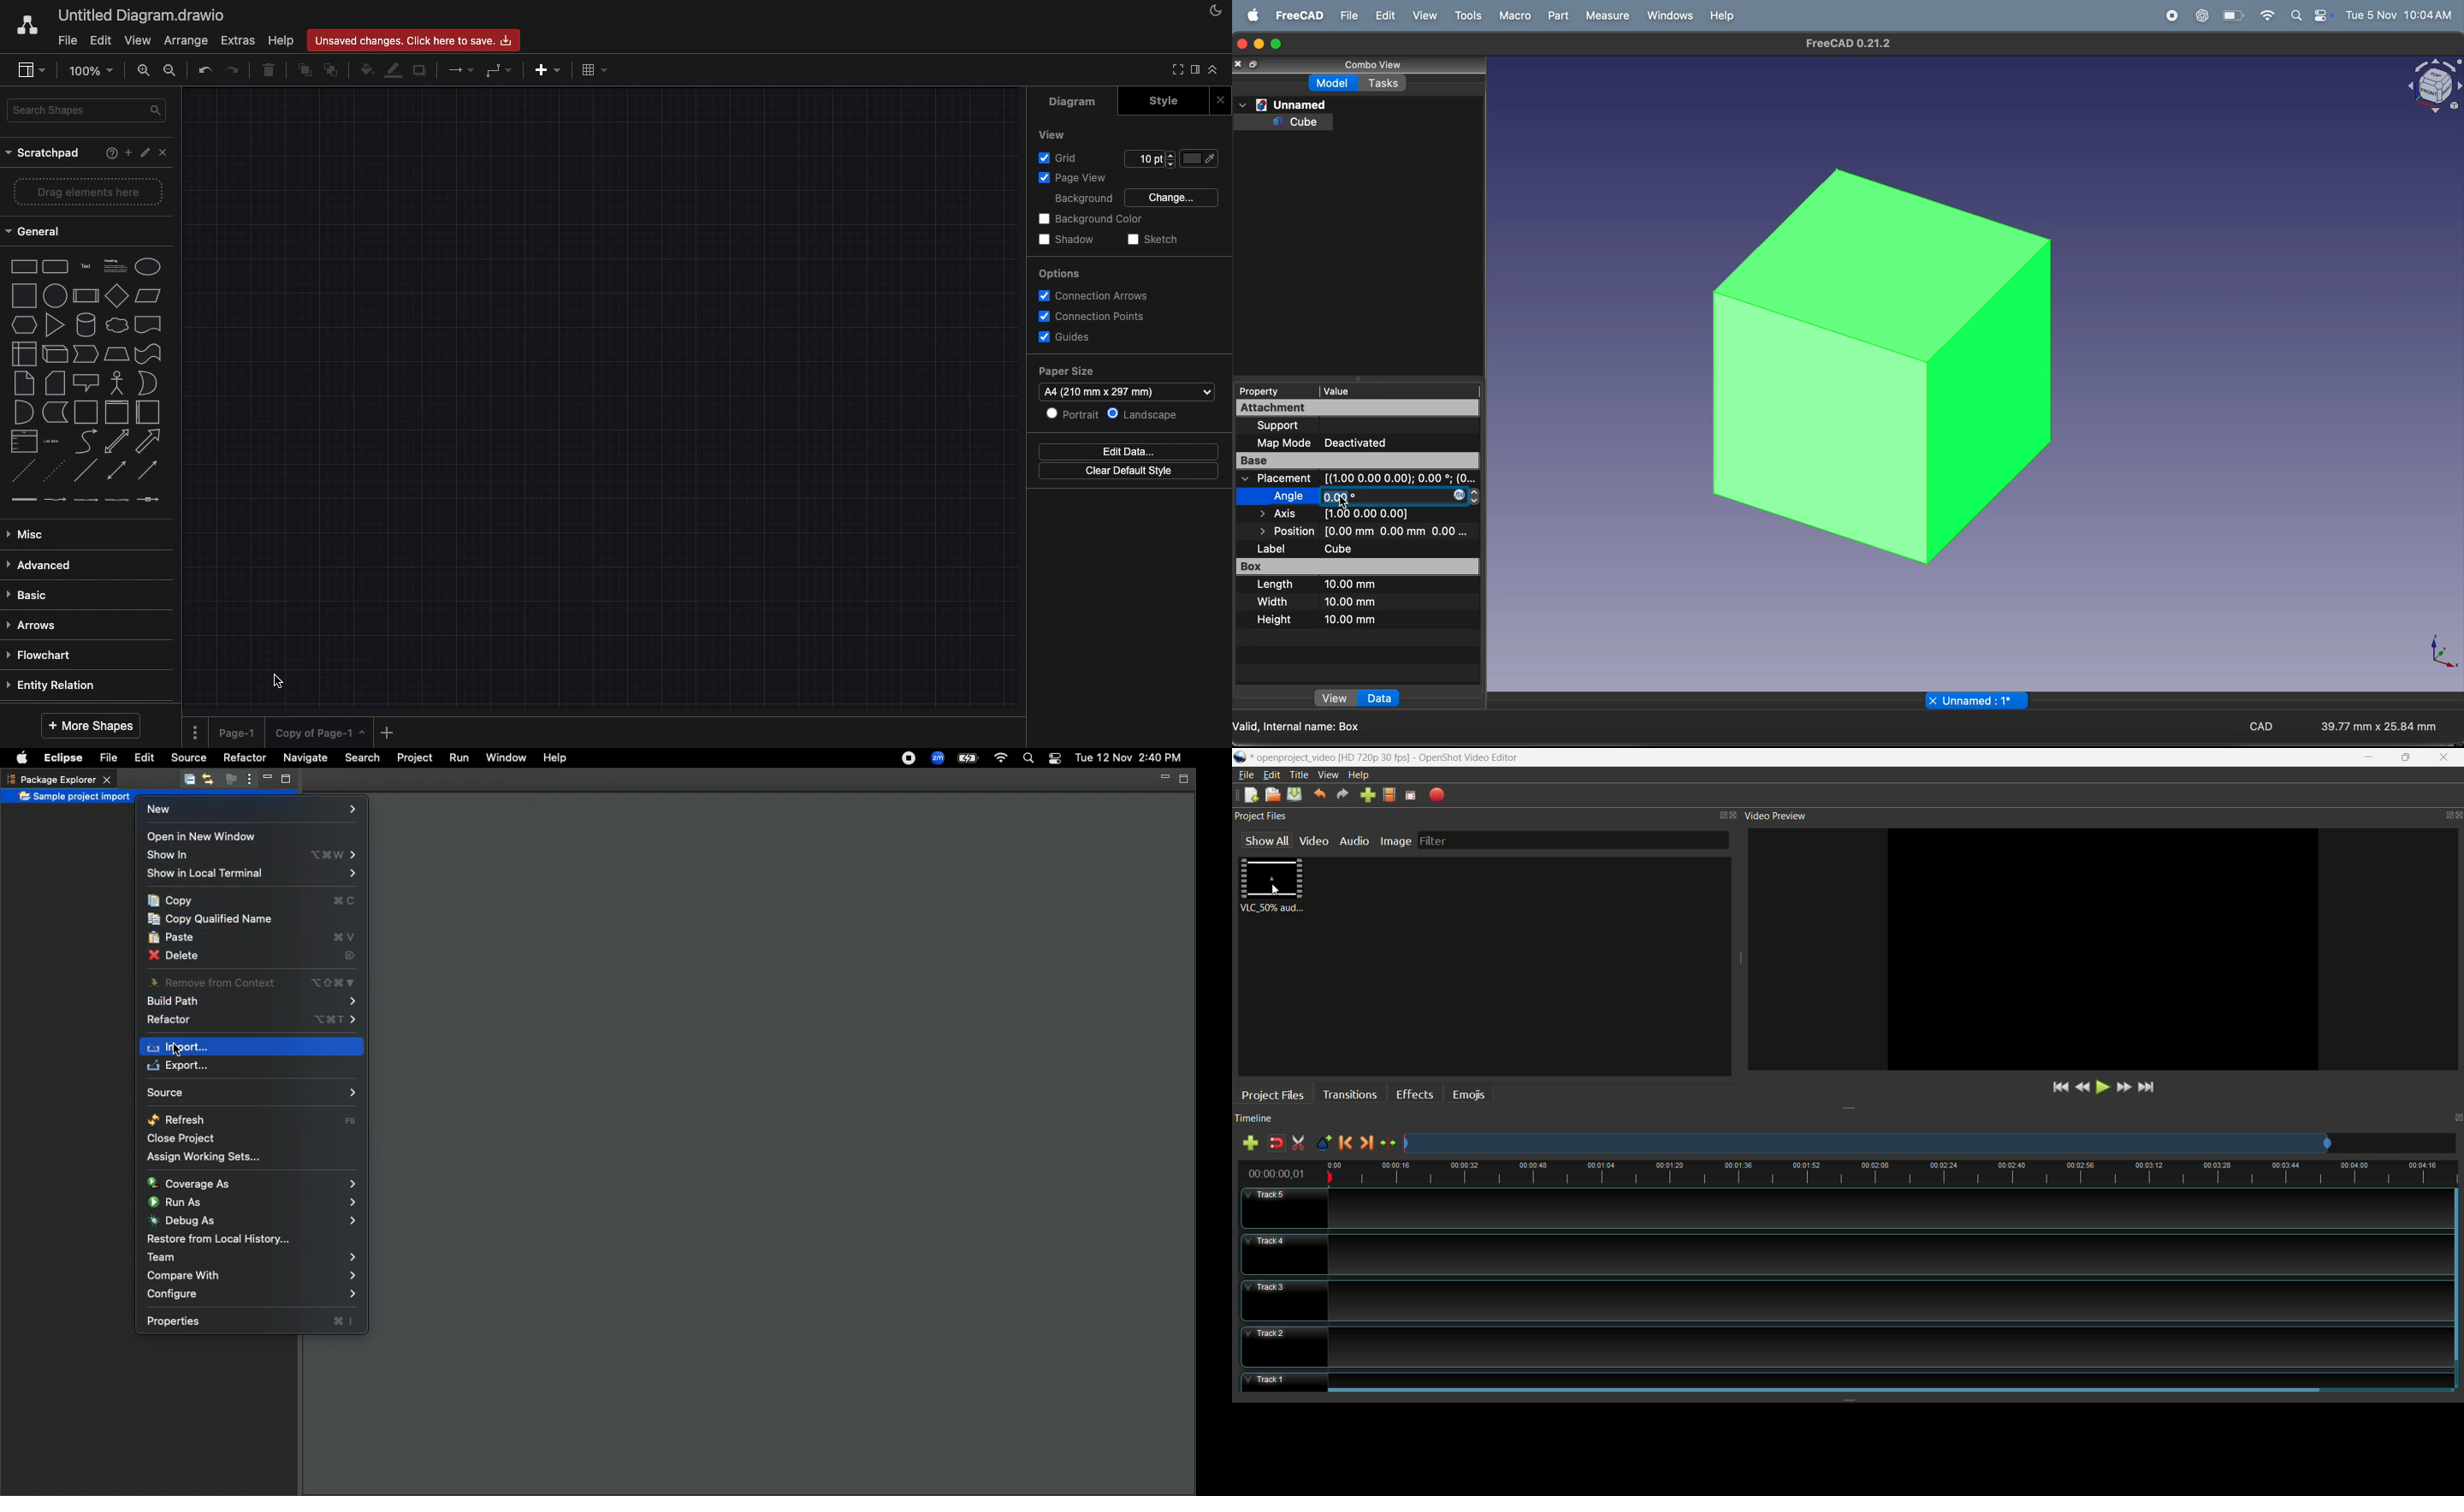 This screenshot has width=2464, height=1512. I want to click on rectangle, so click(25, 267).